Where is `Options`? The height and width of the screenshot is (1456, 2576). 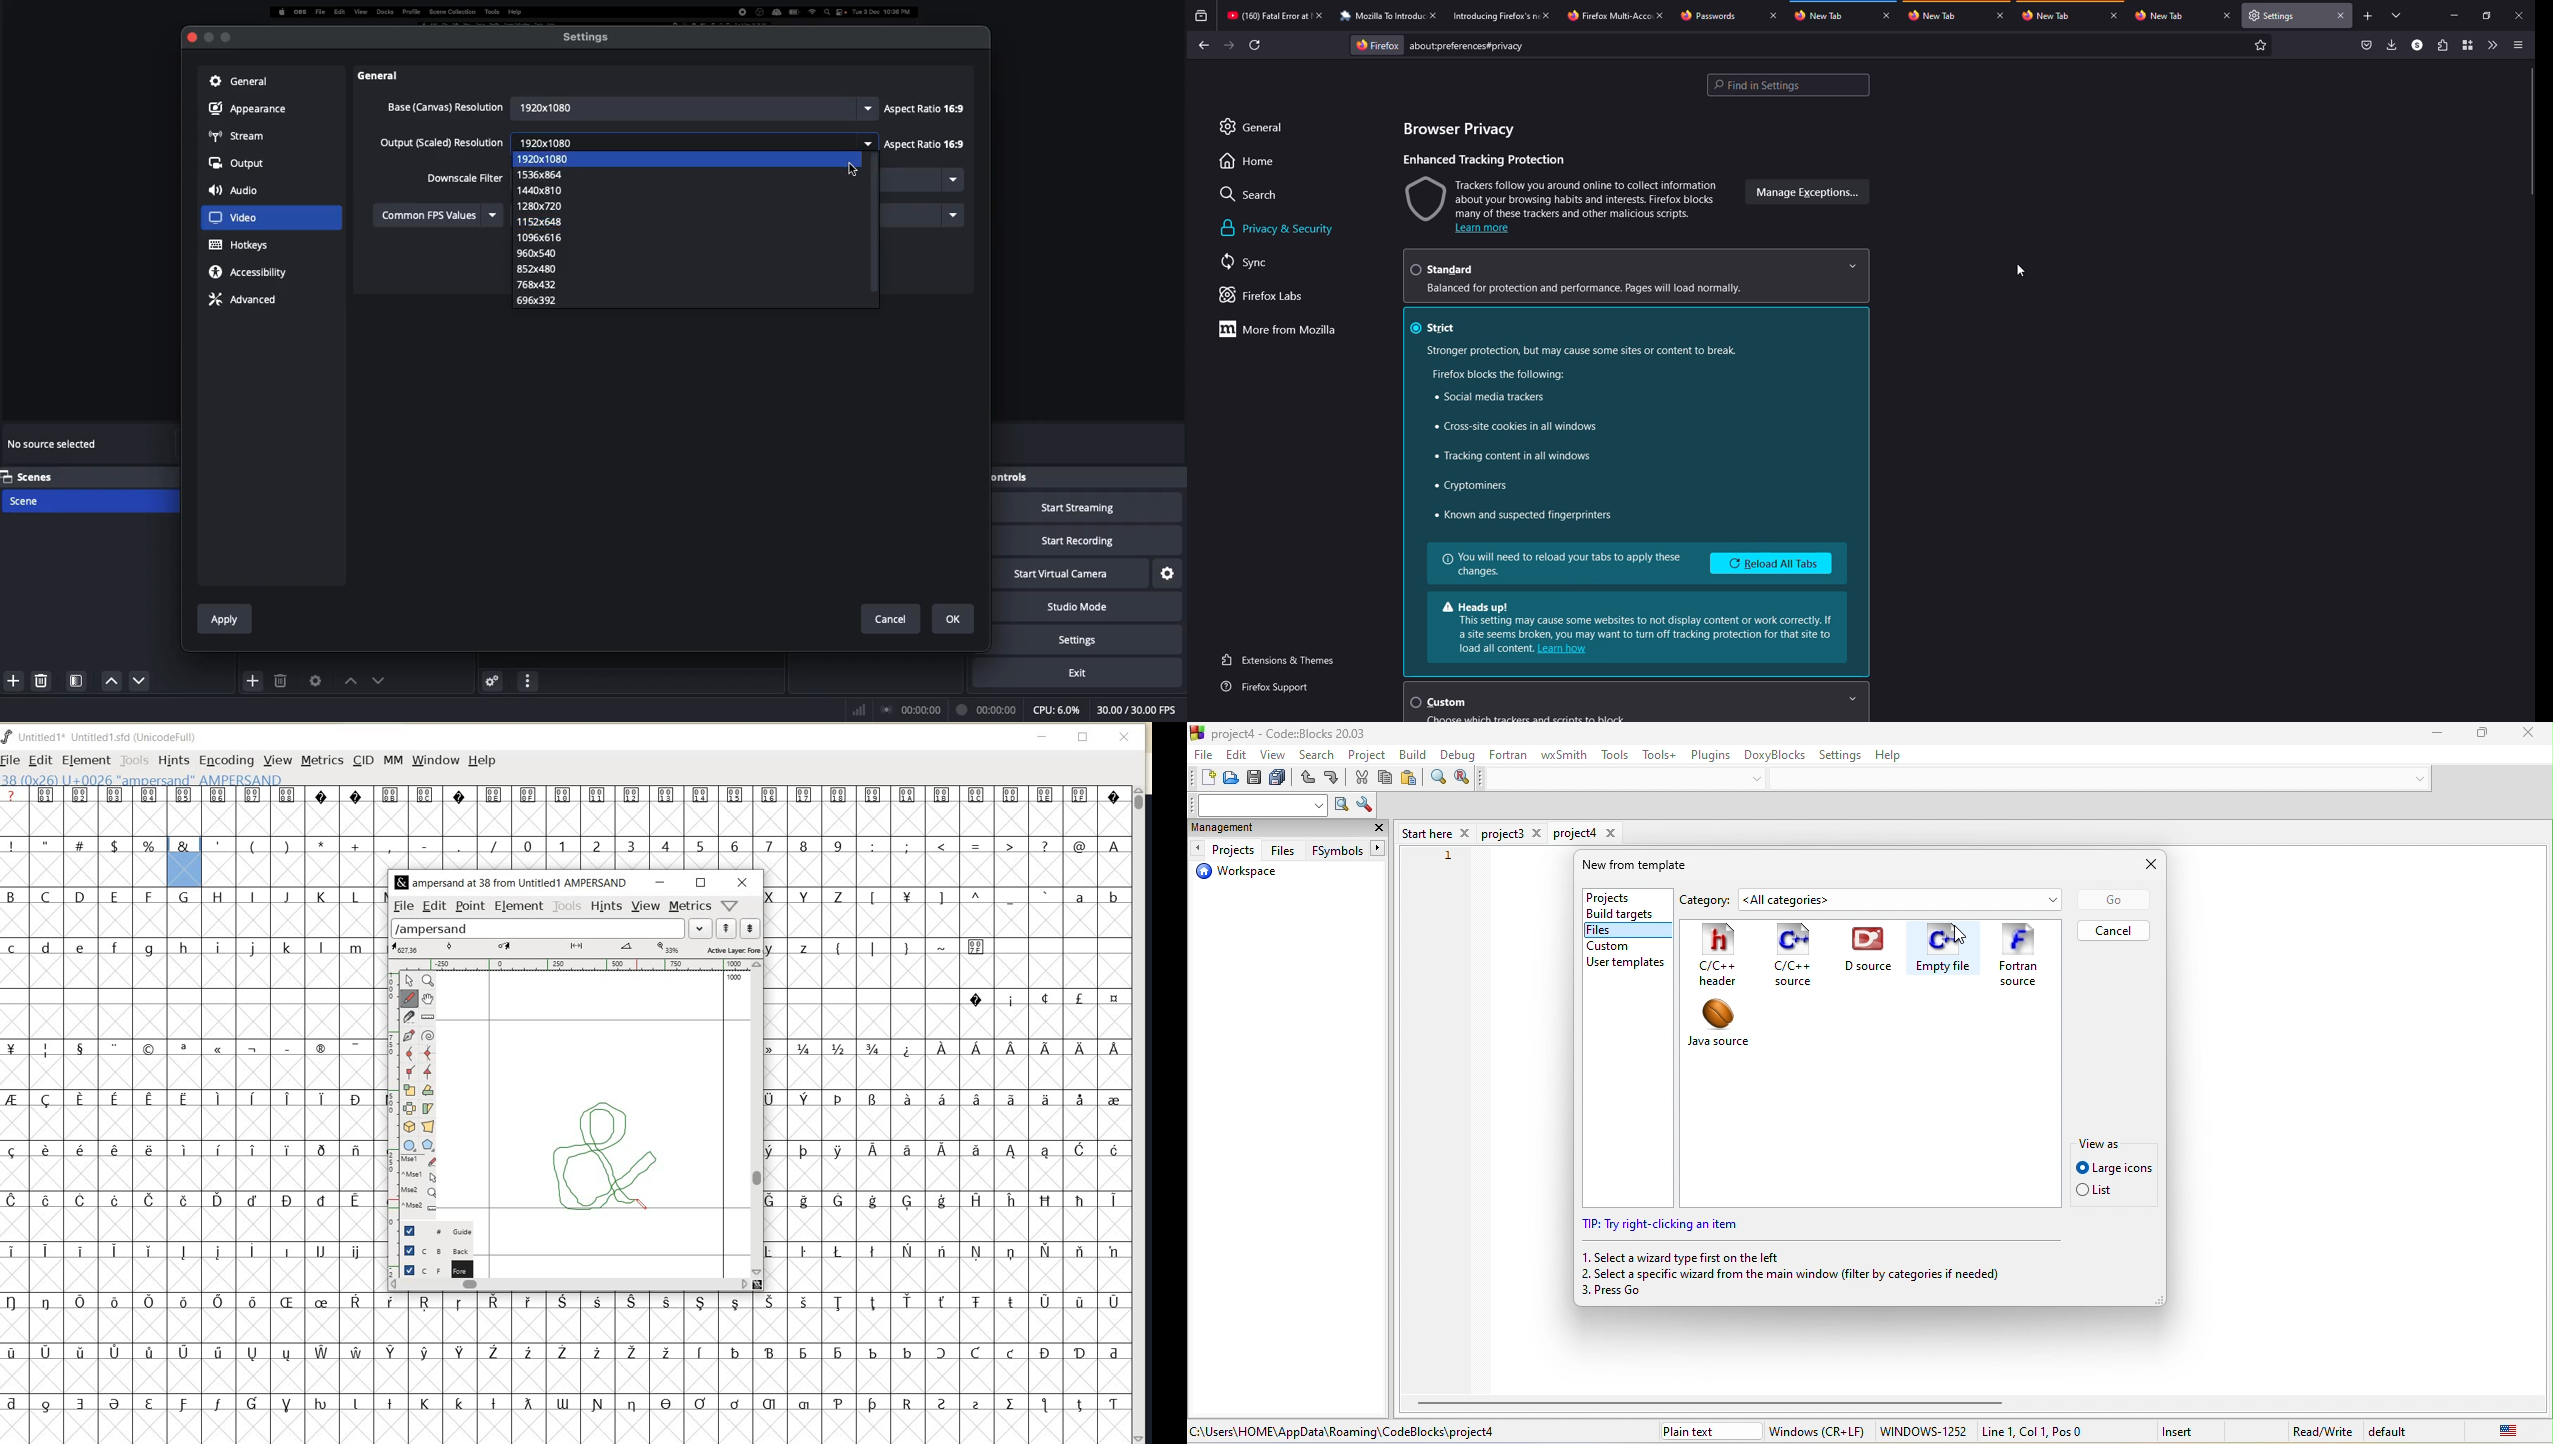
Options is located at coordinates (529, 679).